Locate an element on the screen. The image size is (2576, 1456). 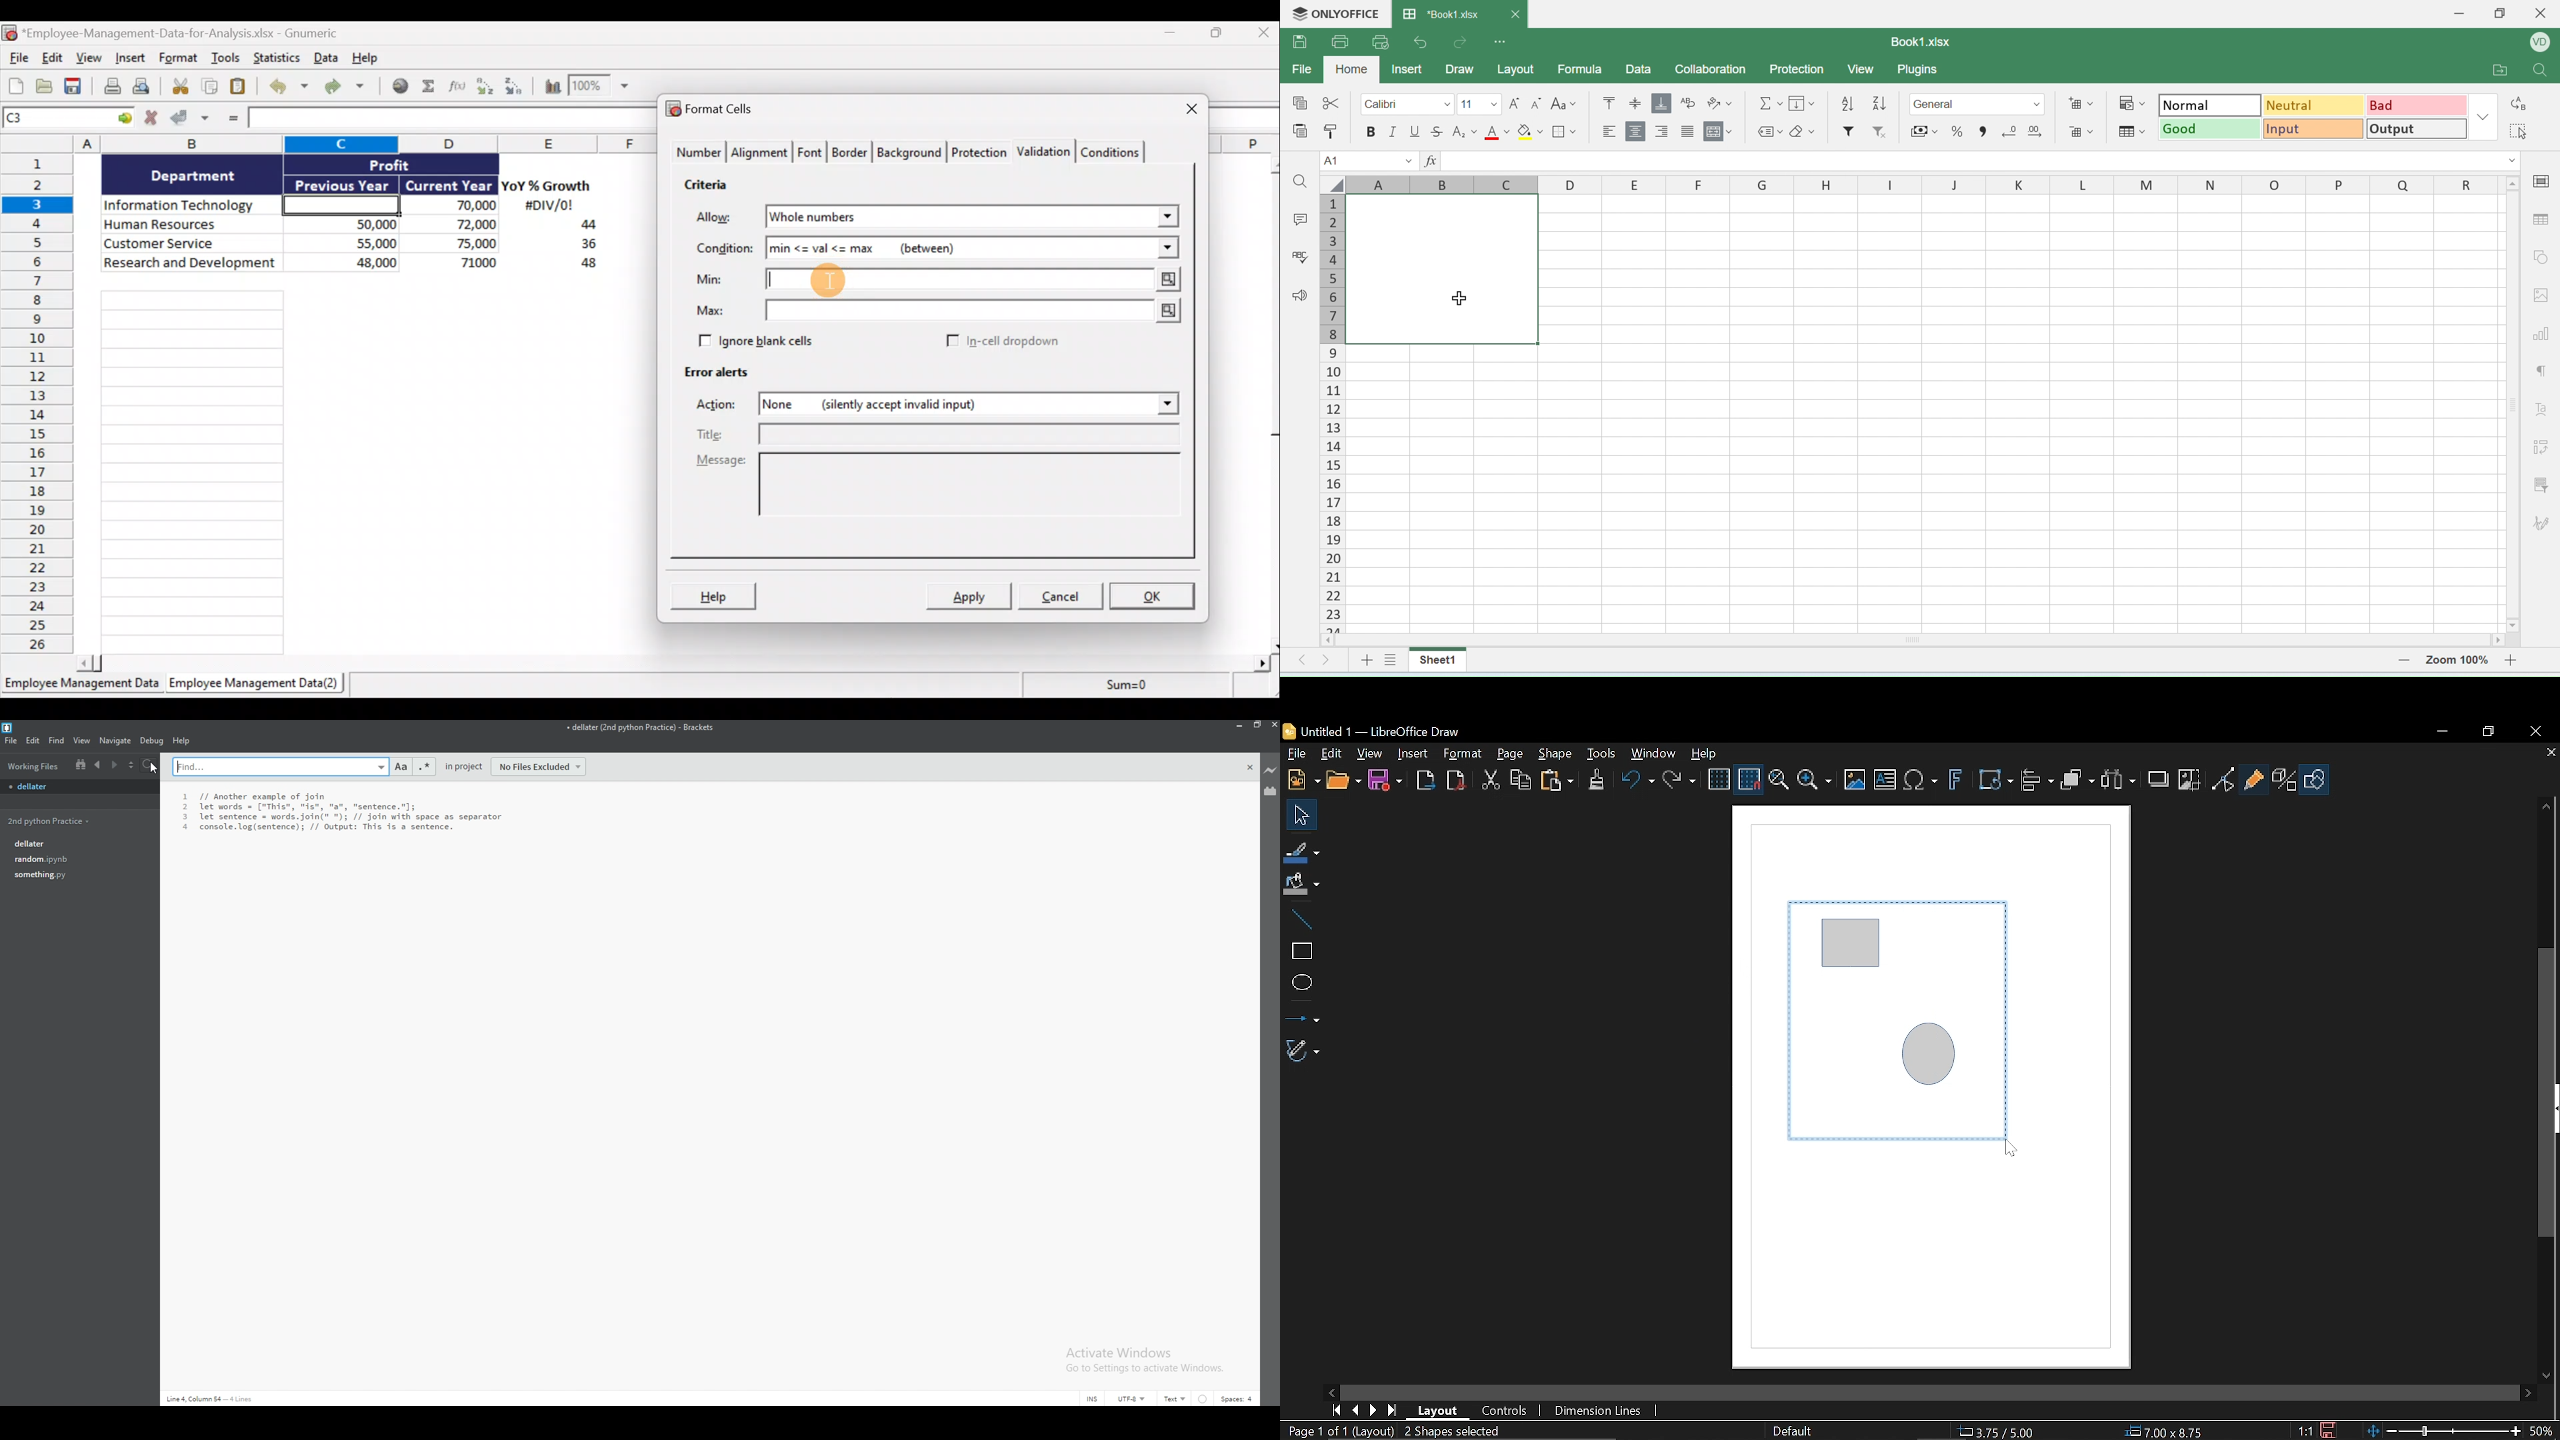
shapes is located at coordinates (2541, 255).